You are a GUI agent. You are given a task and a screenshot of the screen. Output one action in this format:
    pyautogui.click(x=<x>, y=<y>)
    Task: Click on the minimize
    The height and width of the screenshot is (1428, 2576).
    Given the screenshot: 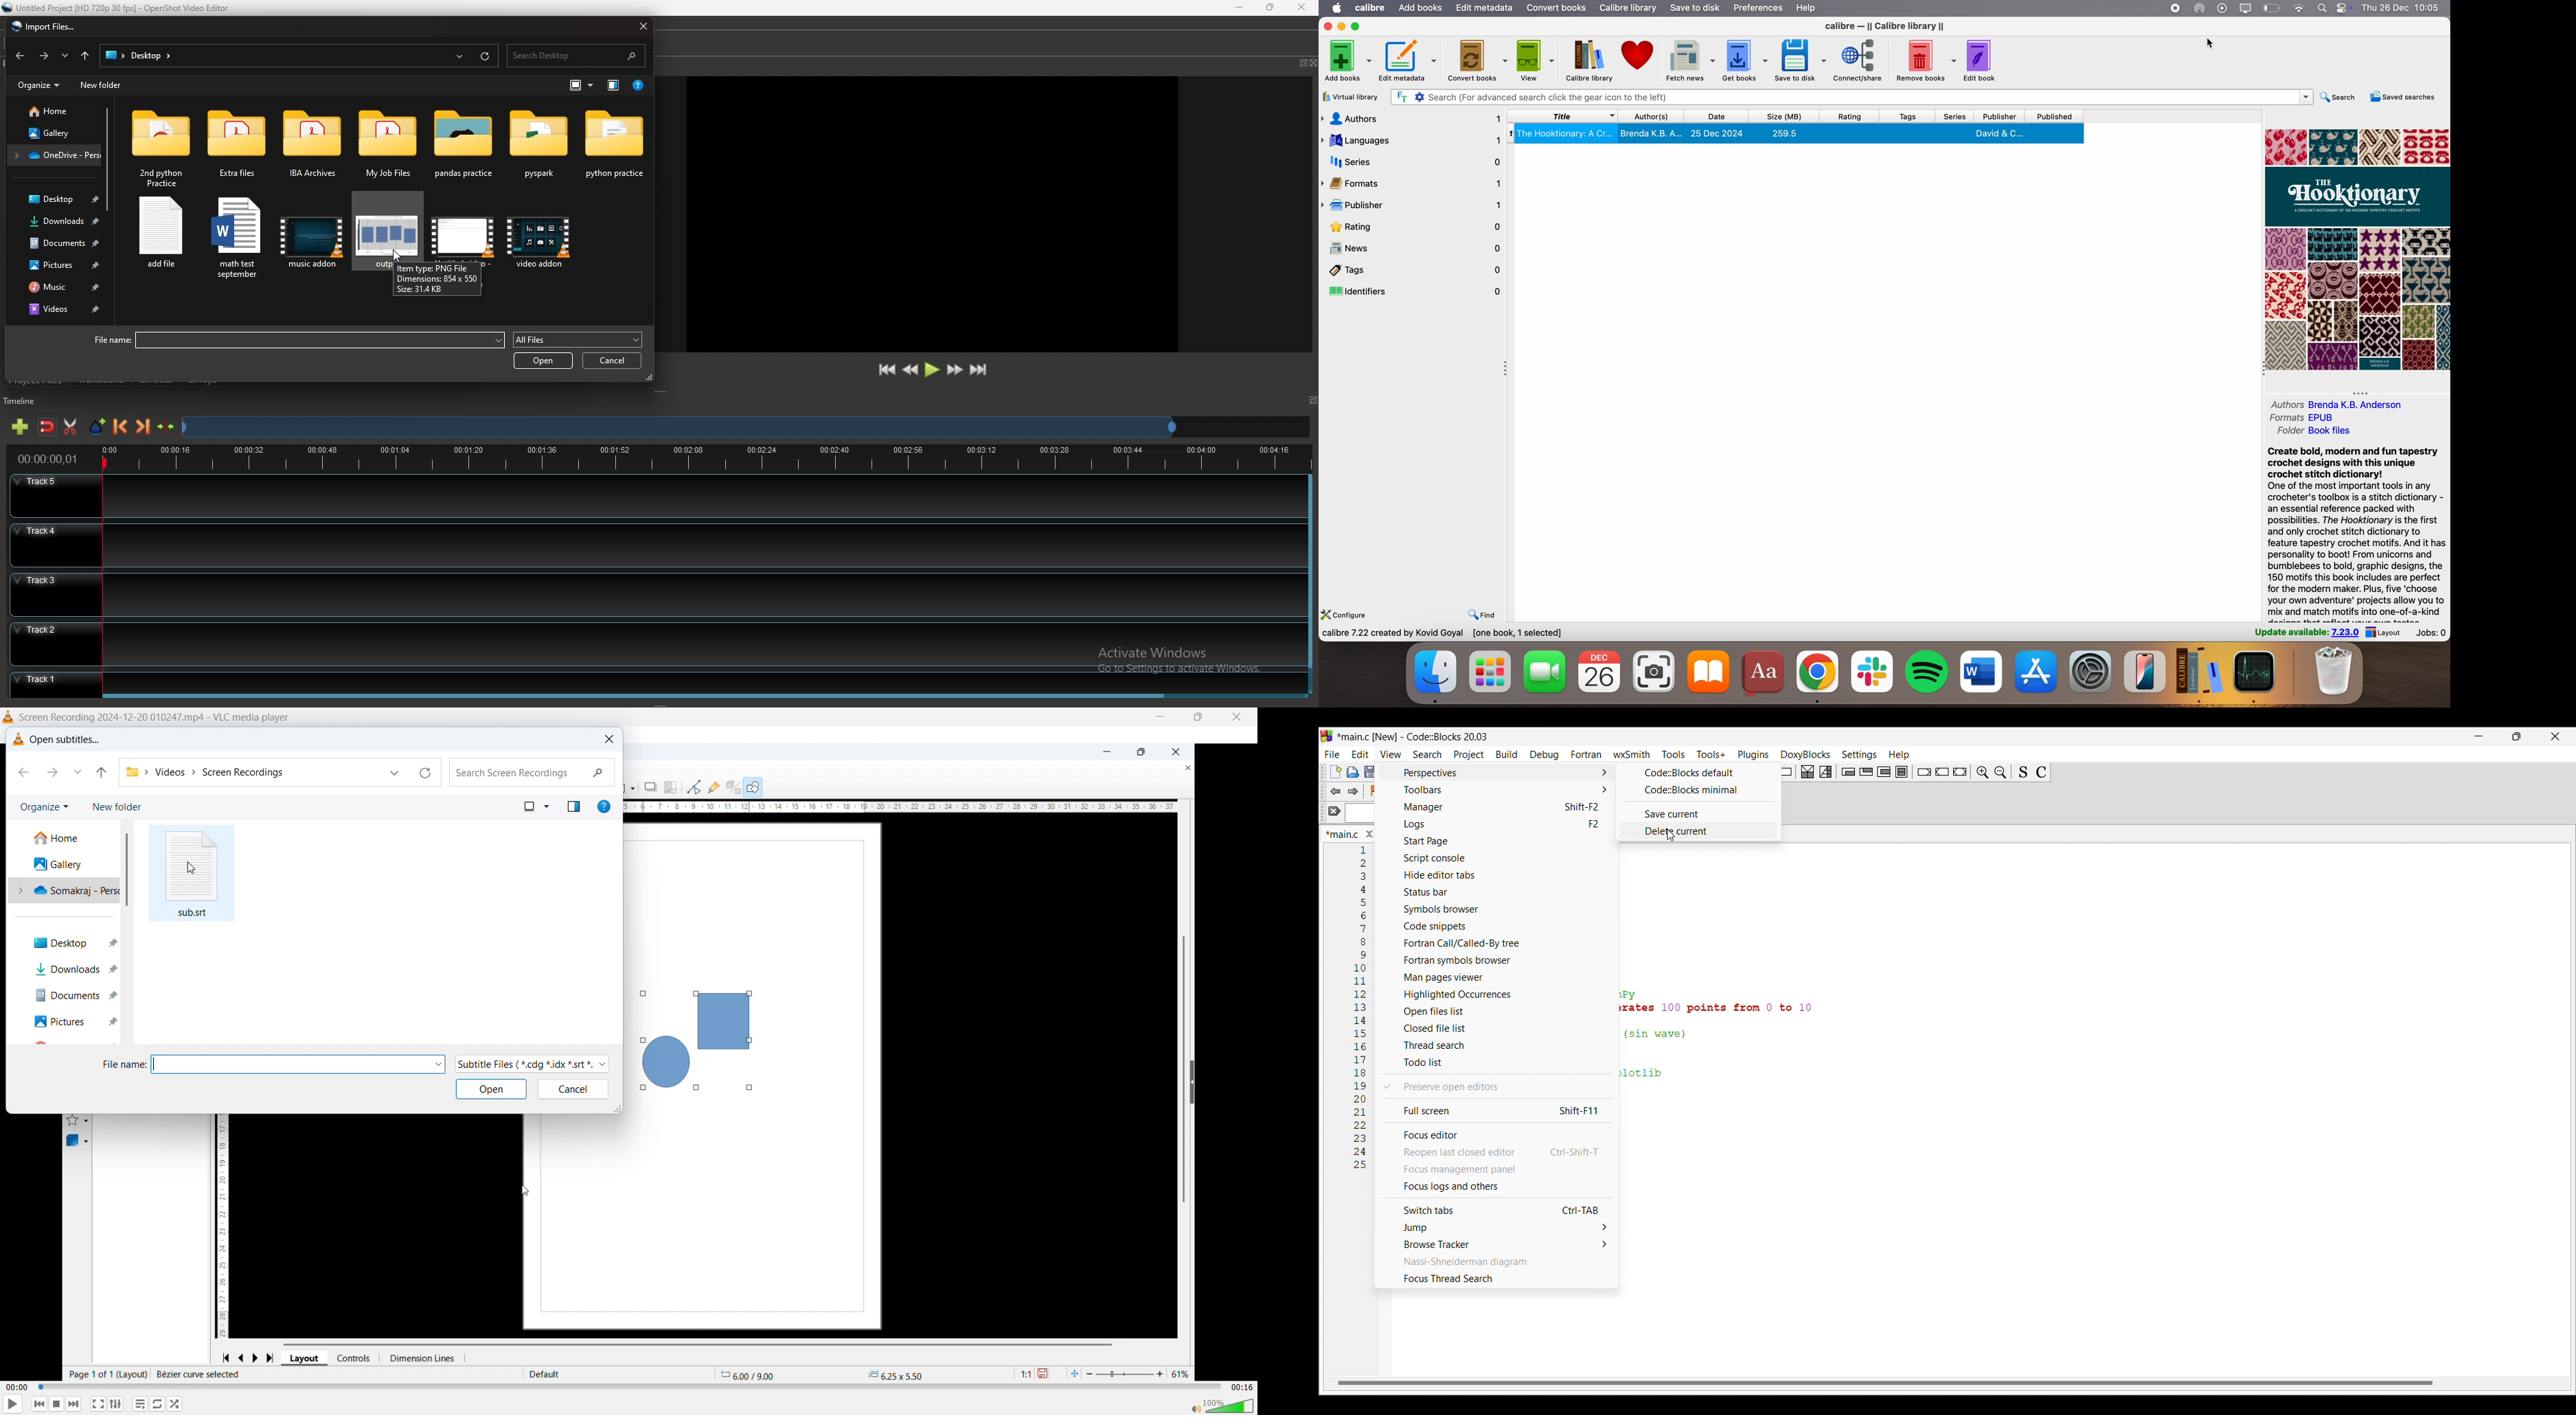 What is the action you would take?
    pyautogui.click(x=1104, y=751)
    